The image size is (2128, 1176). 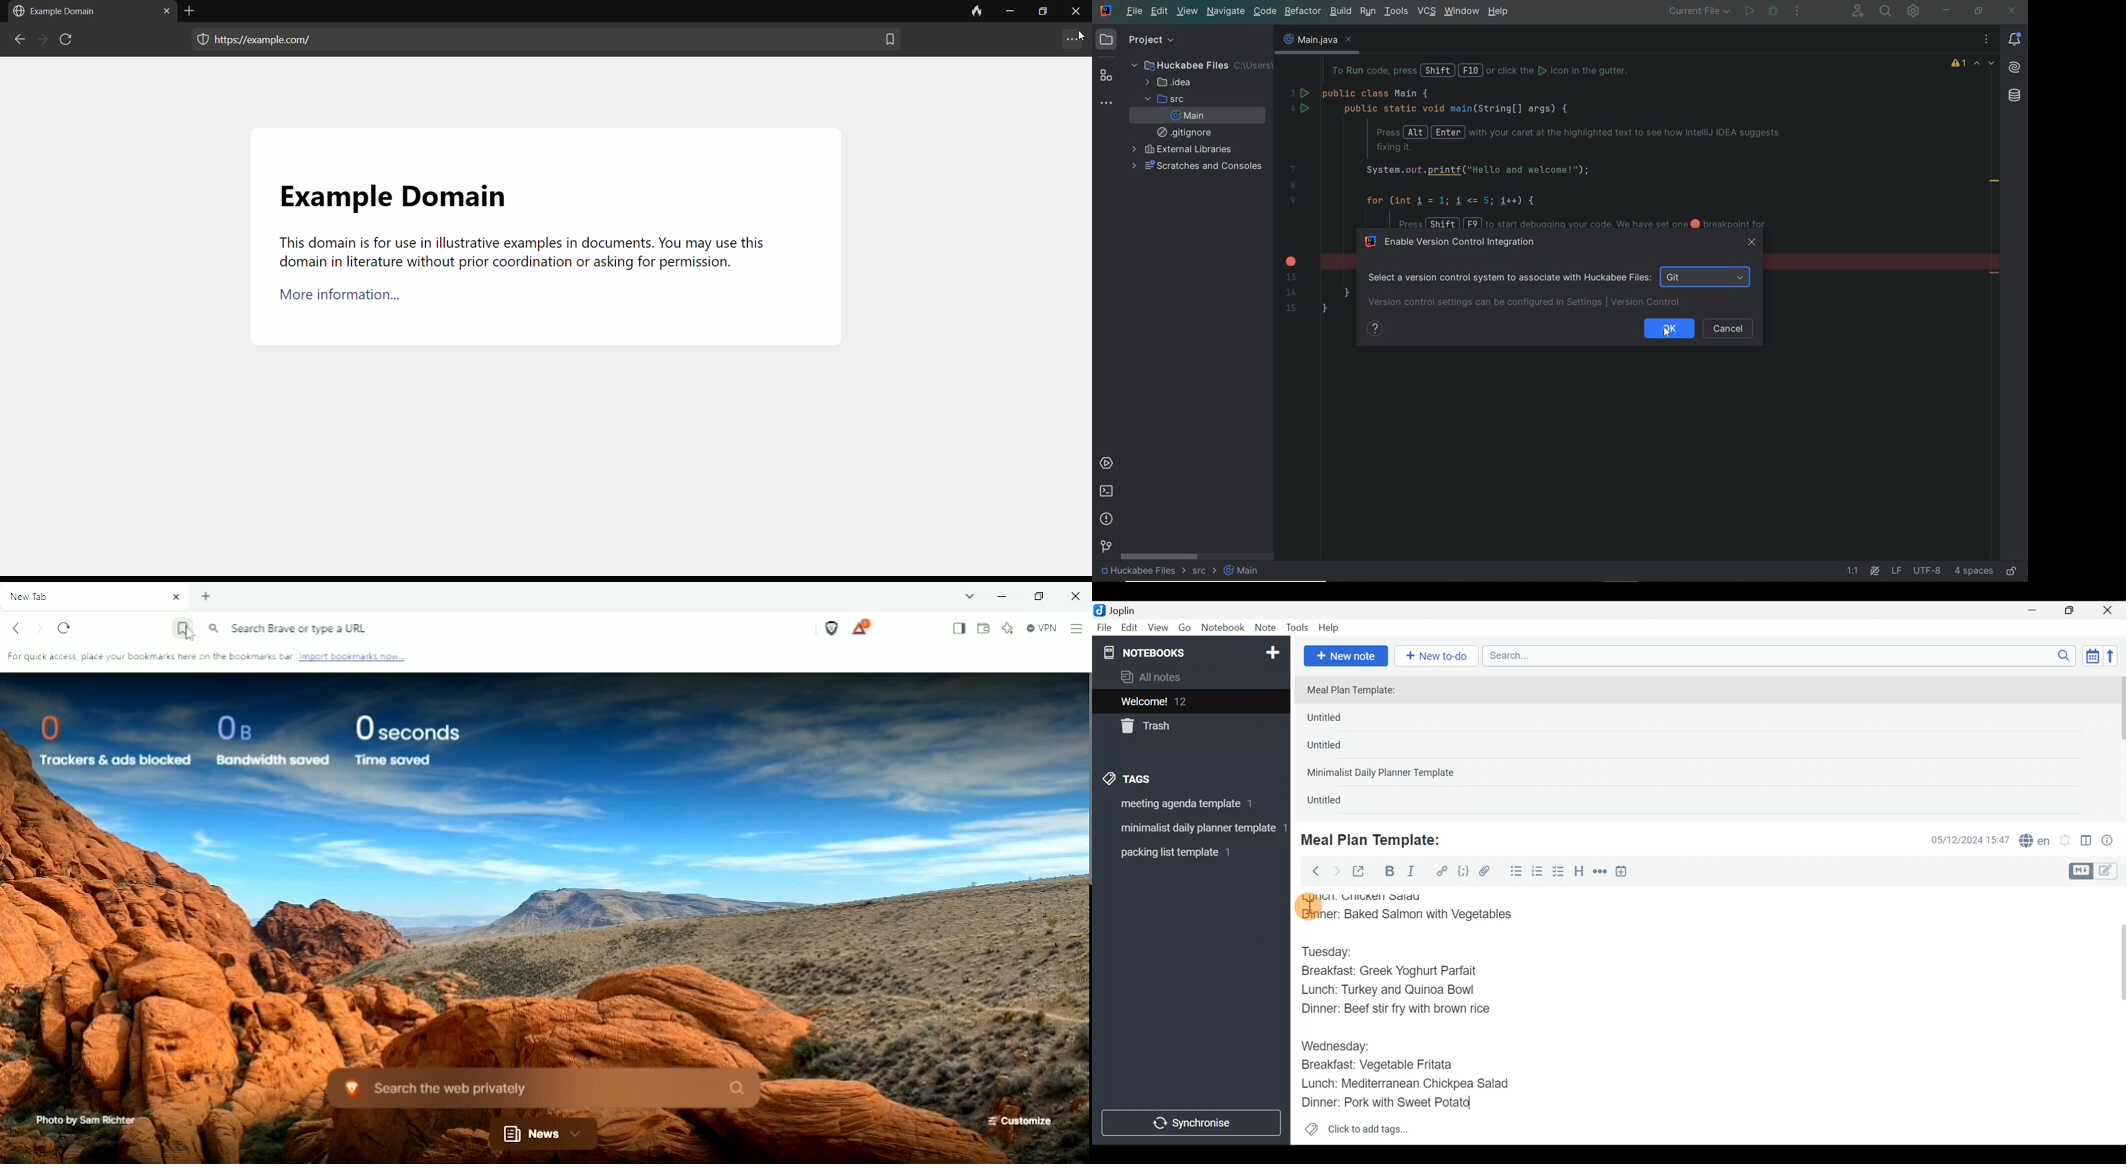 I want to click on Toggle editor layout, so click(x=2087, y=842).